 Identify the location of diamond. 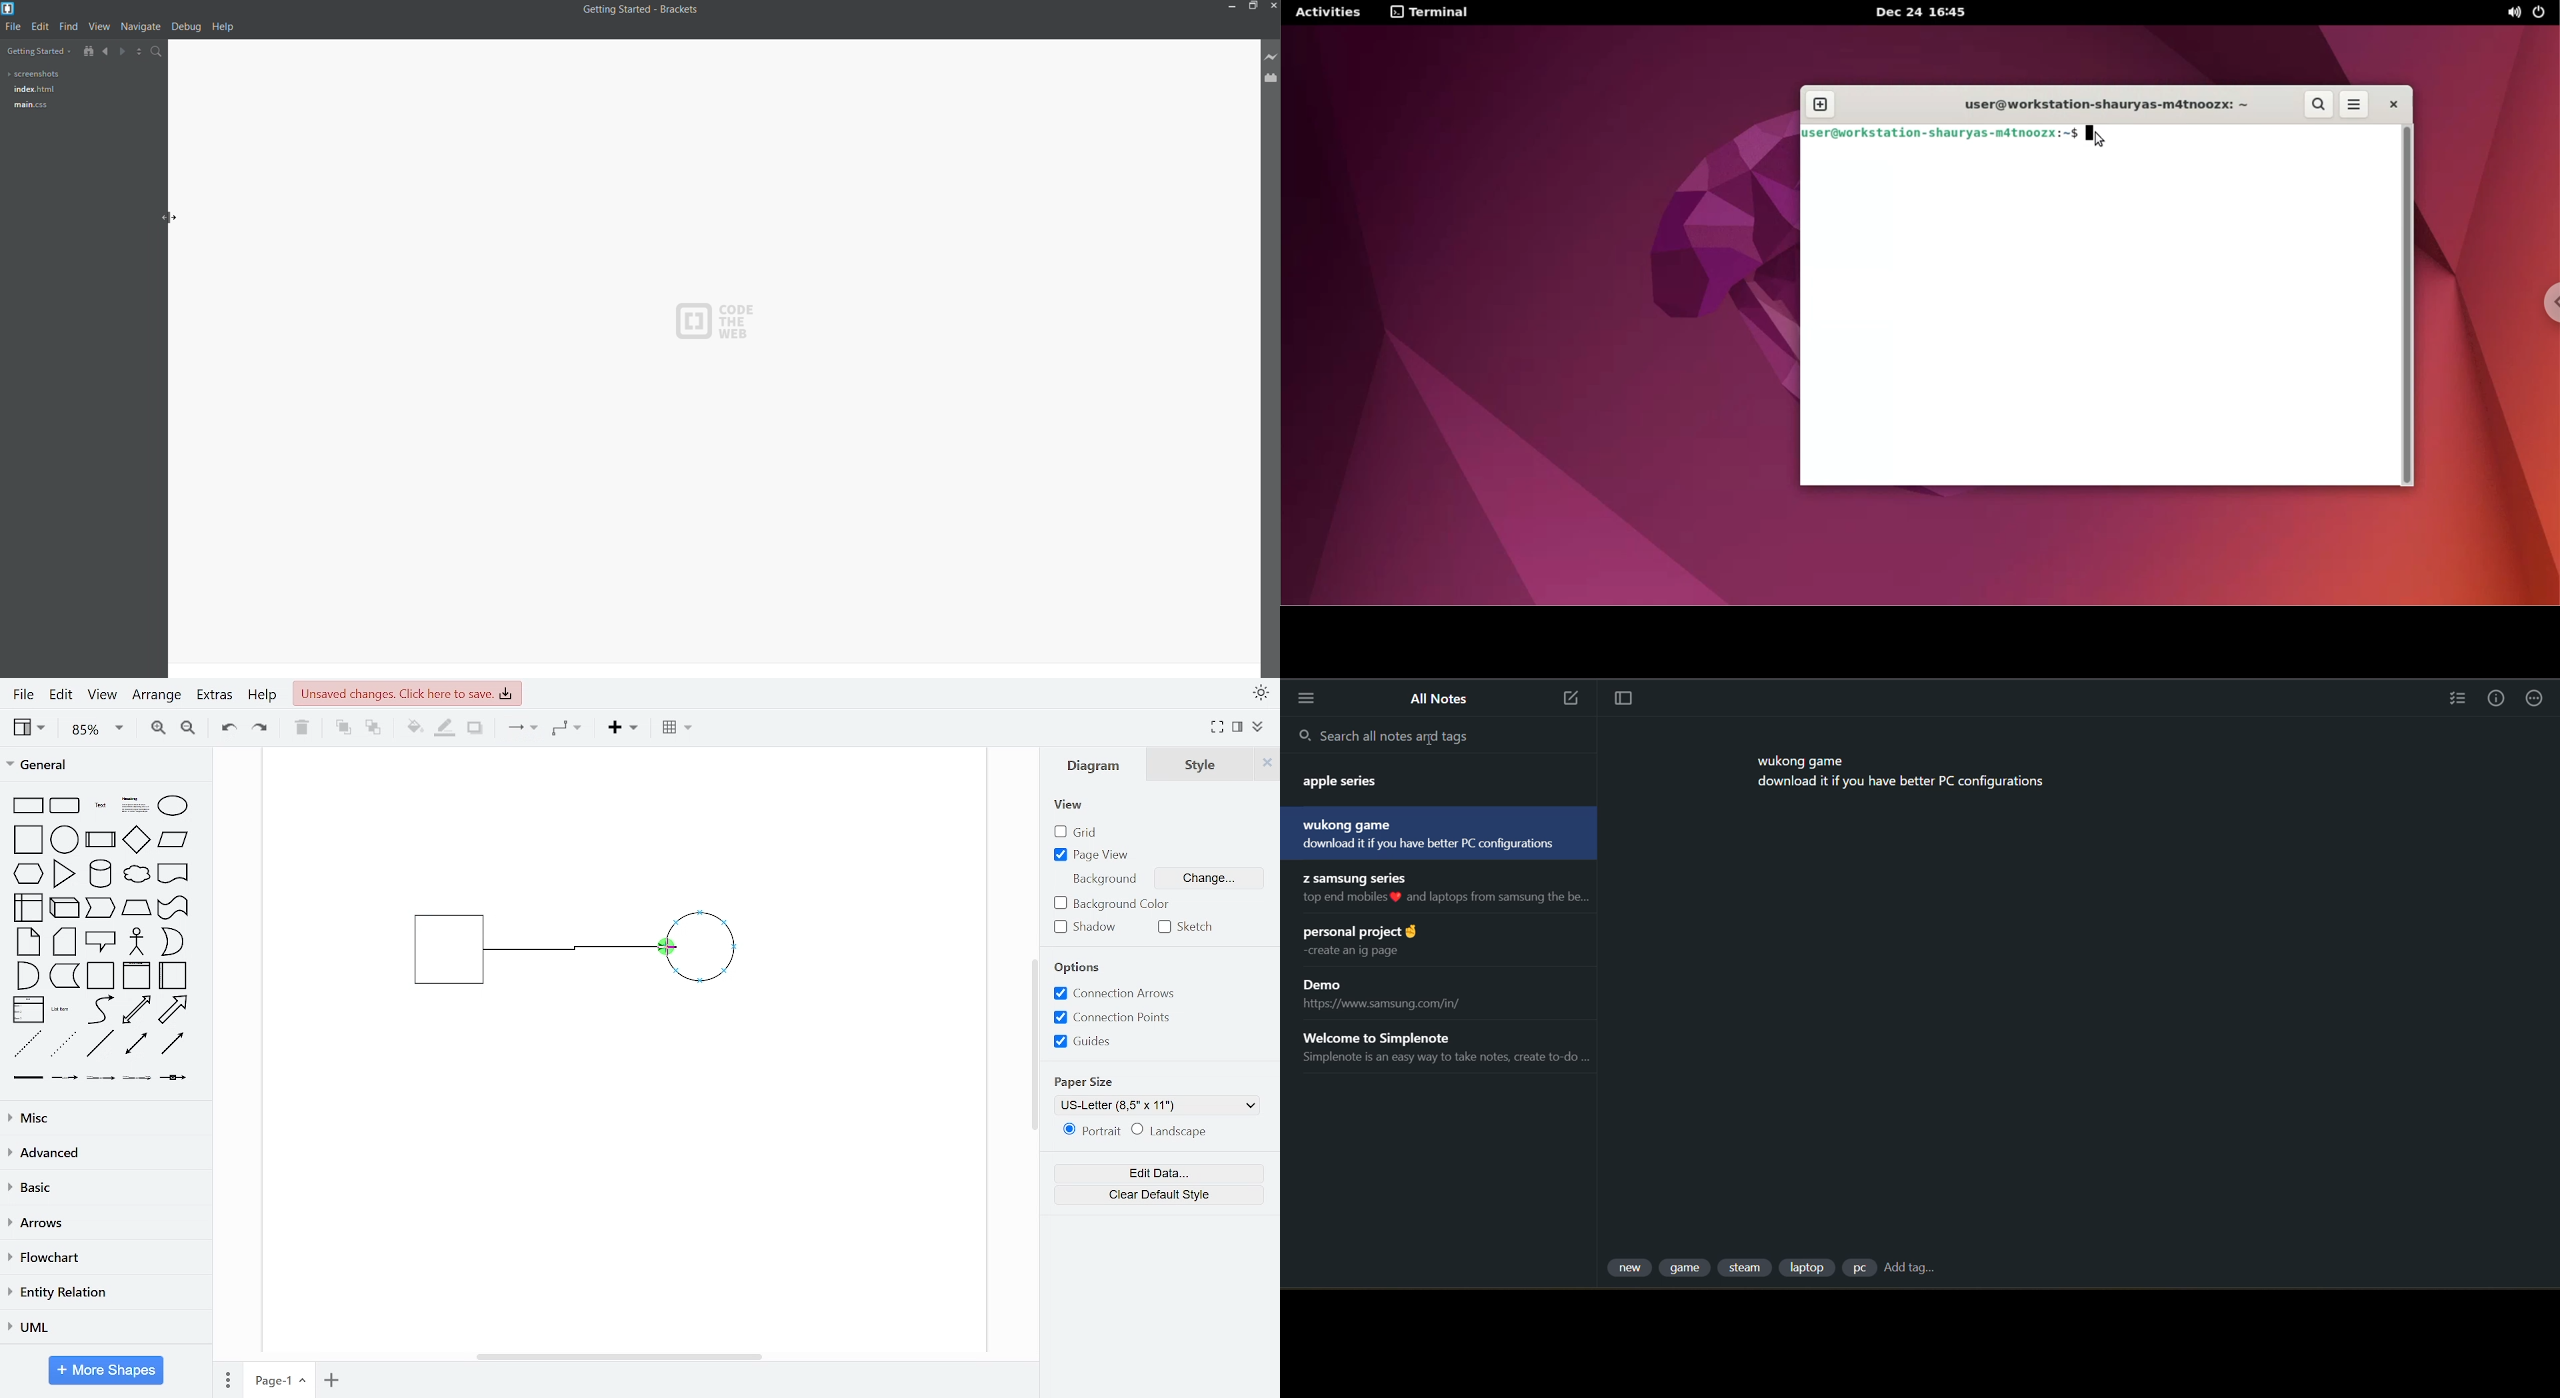
(136, 841).